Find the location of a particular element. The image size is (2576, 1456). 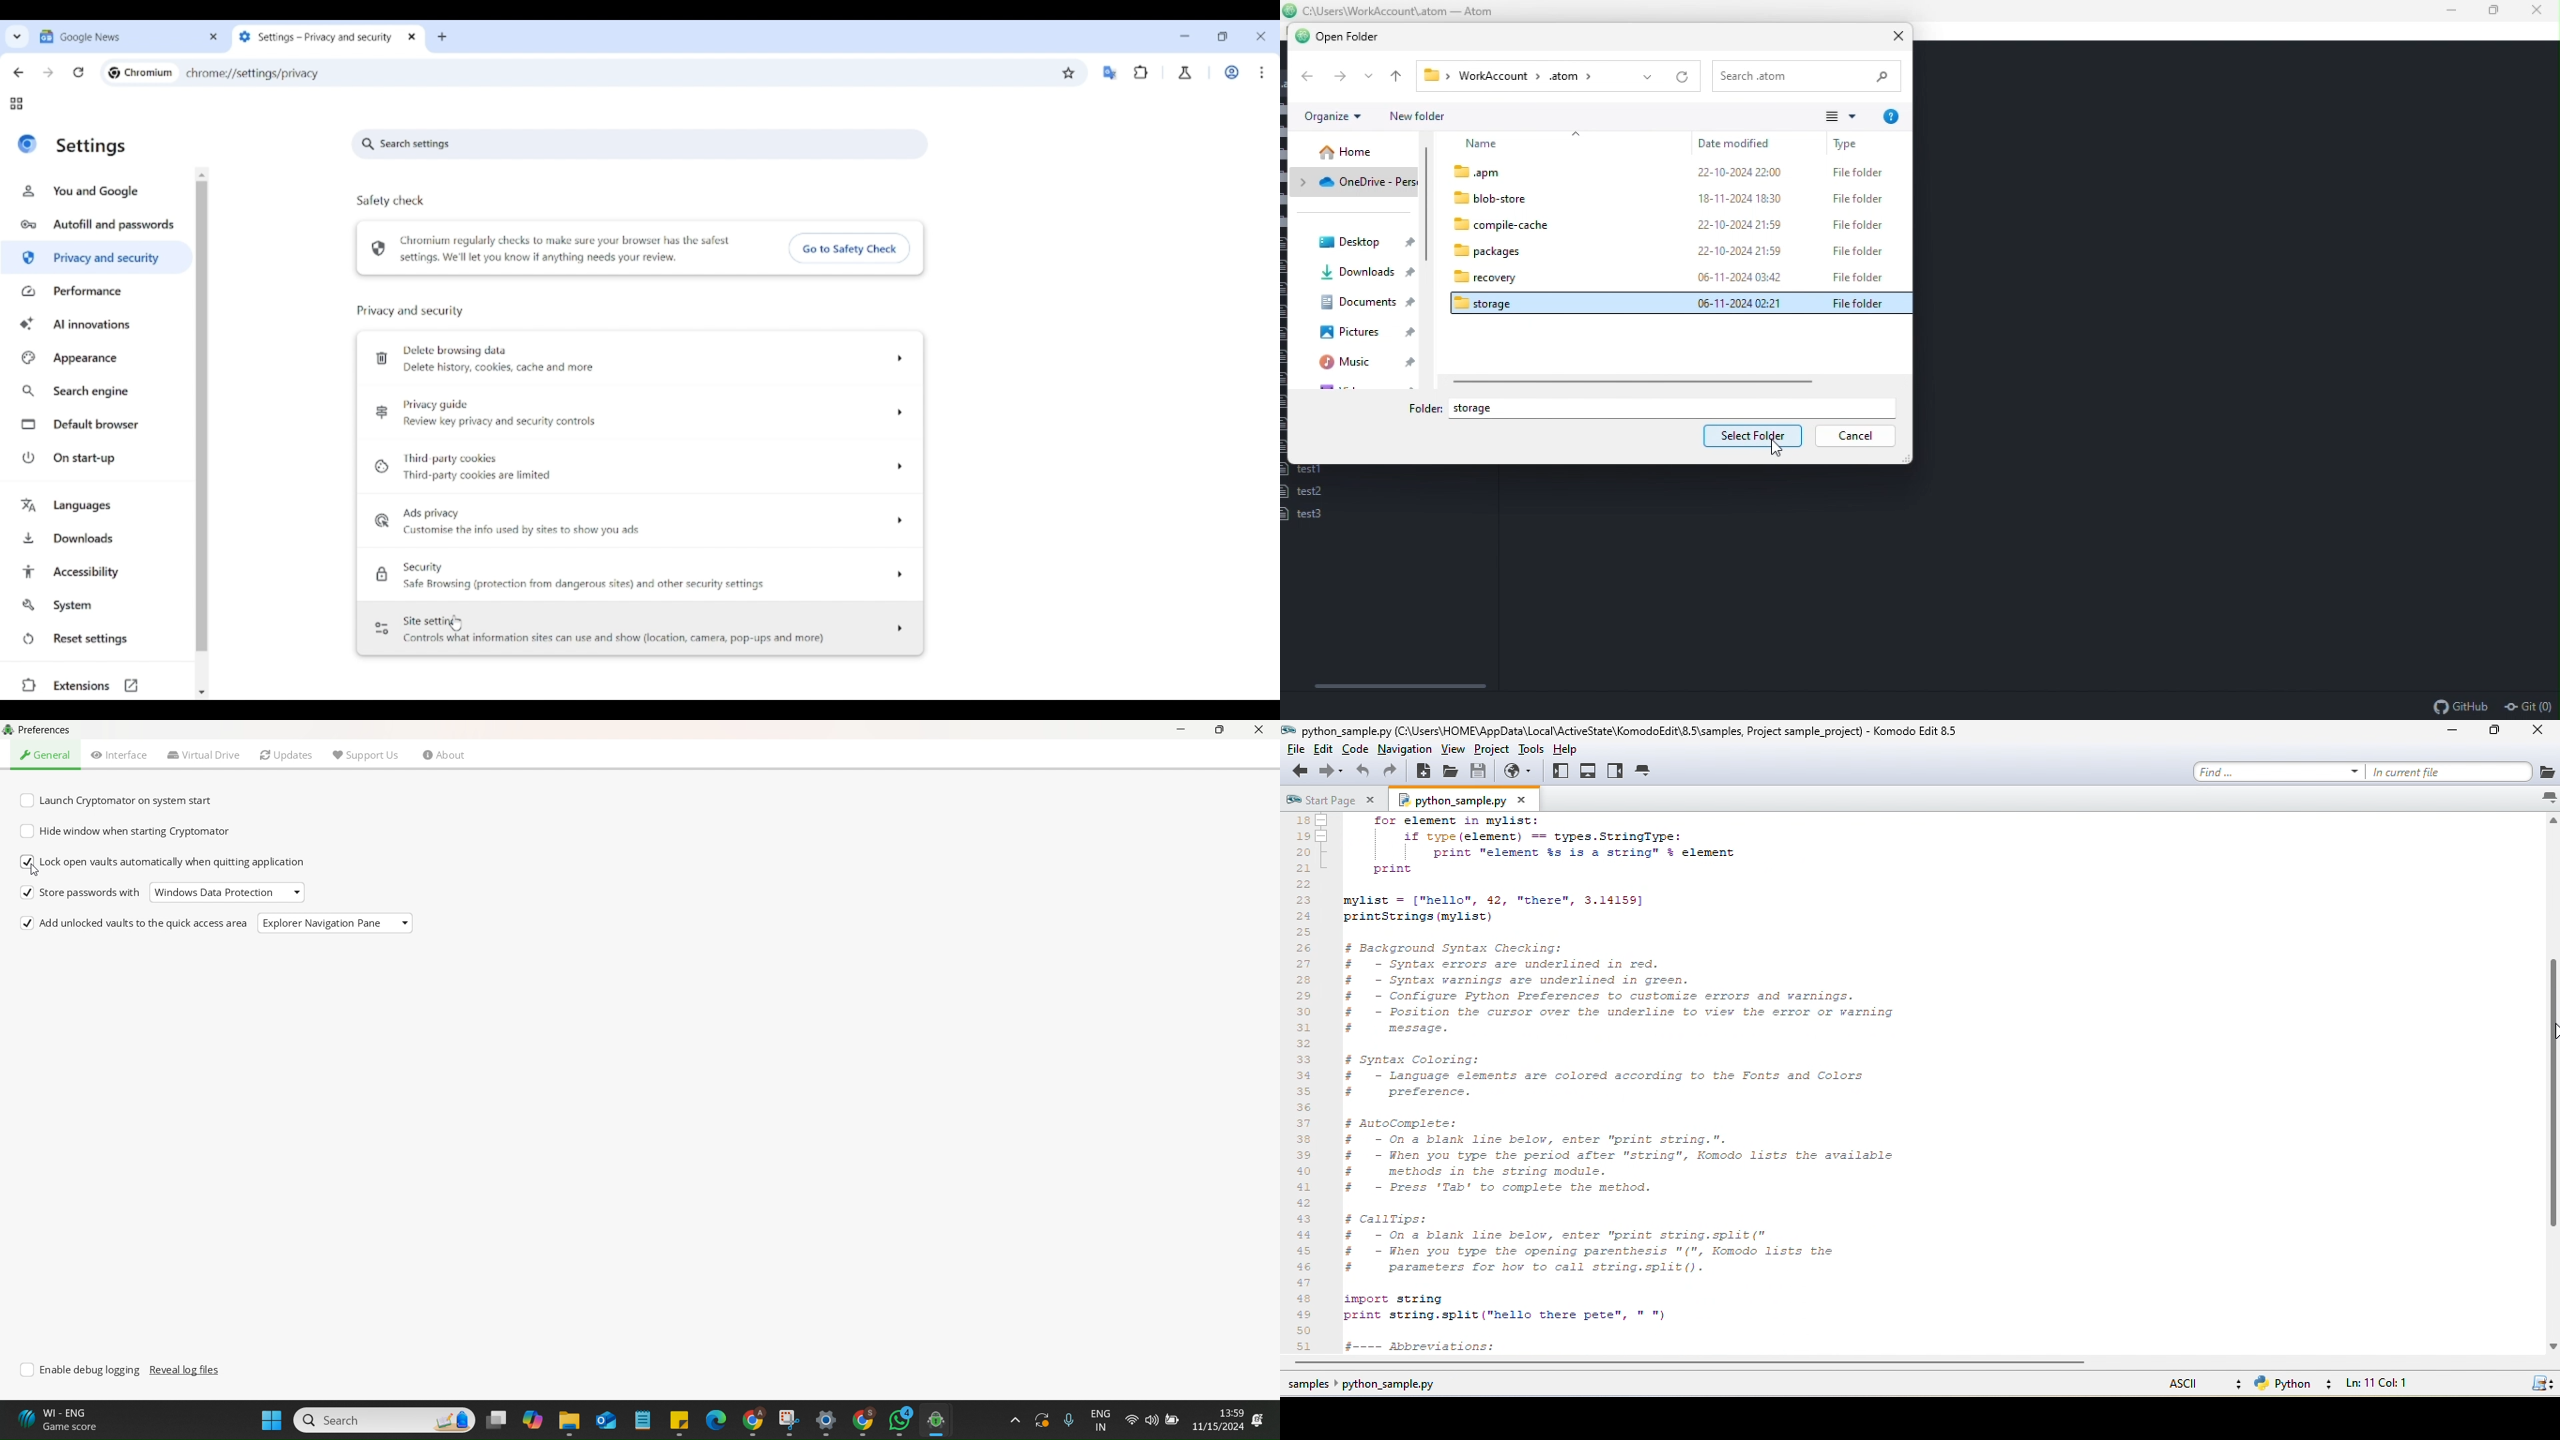

name is located at coordinates (1526, 143).